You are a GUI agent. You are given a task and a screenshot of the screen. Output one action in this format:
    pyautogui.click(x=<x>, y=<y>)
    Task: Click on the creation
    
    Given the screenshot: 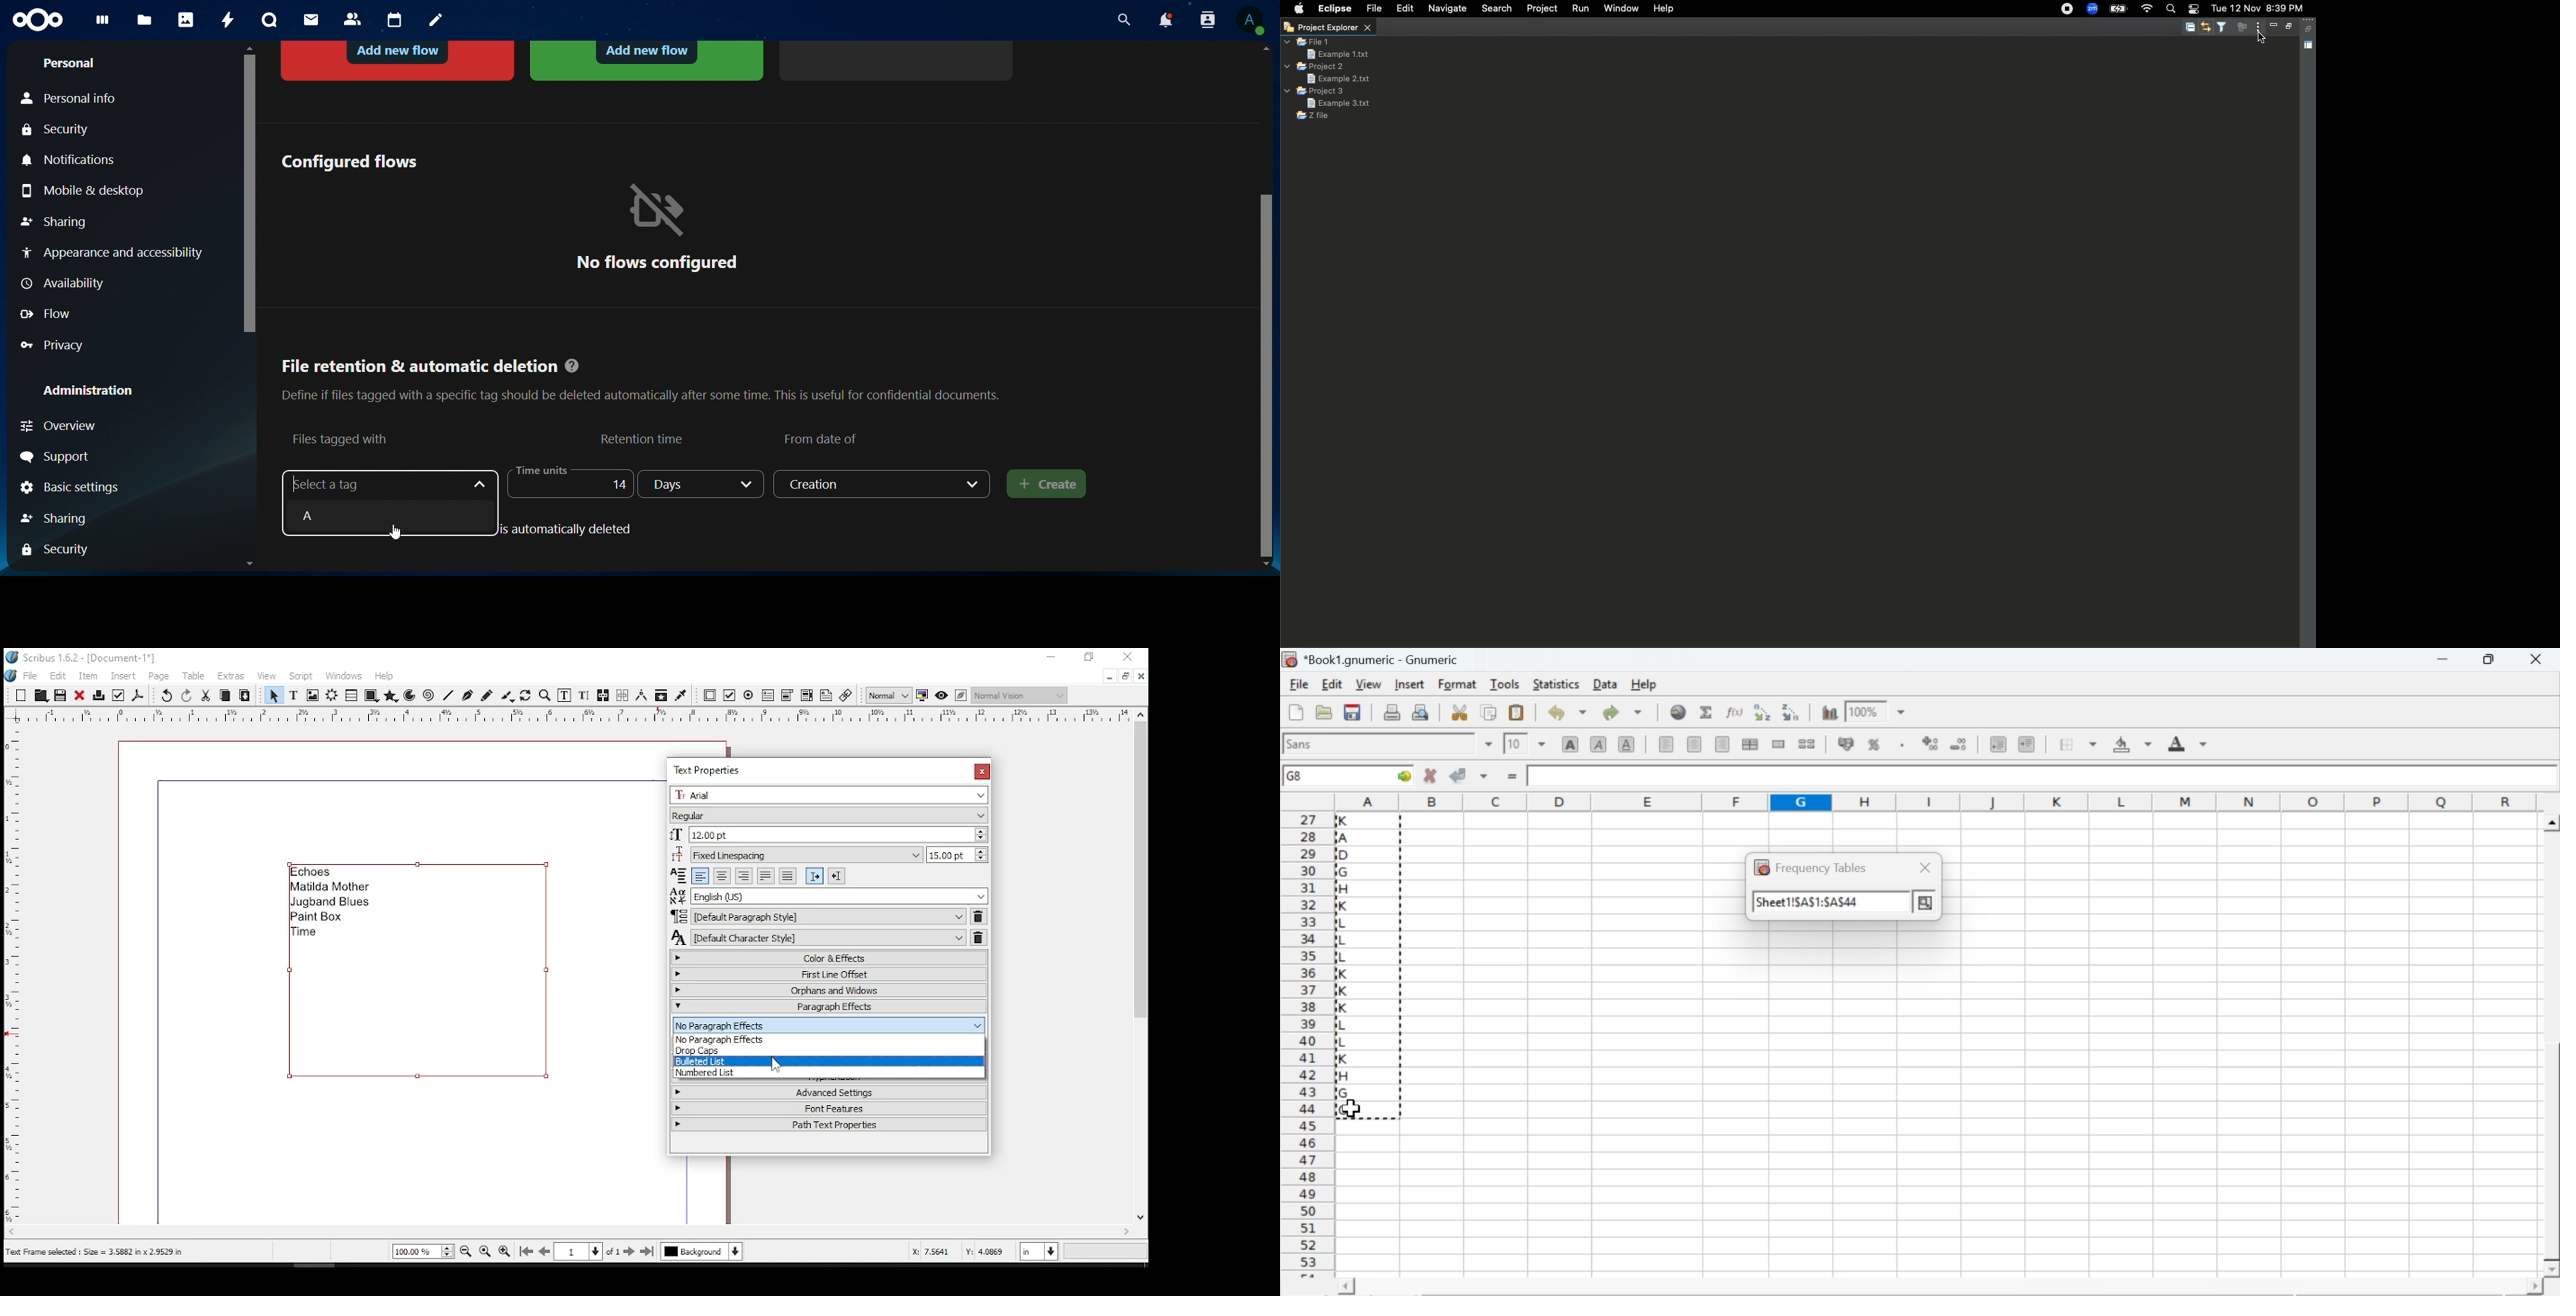 What is the action you would take?
    pyautogui.click(x=883, y=483)
    